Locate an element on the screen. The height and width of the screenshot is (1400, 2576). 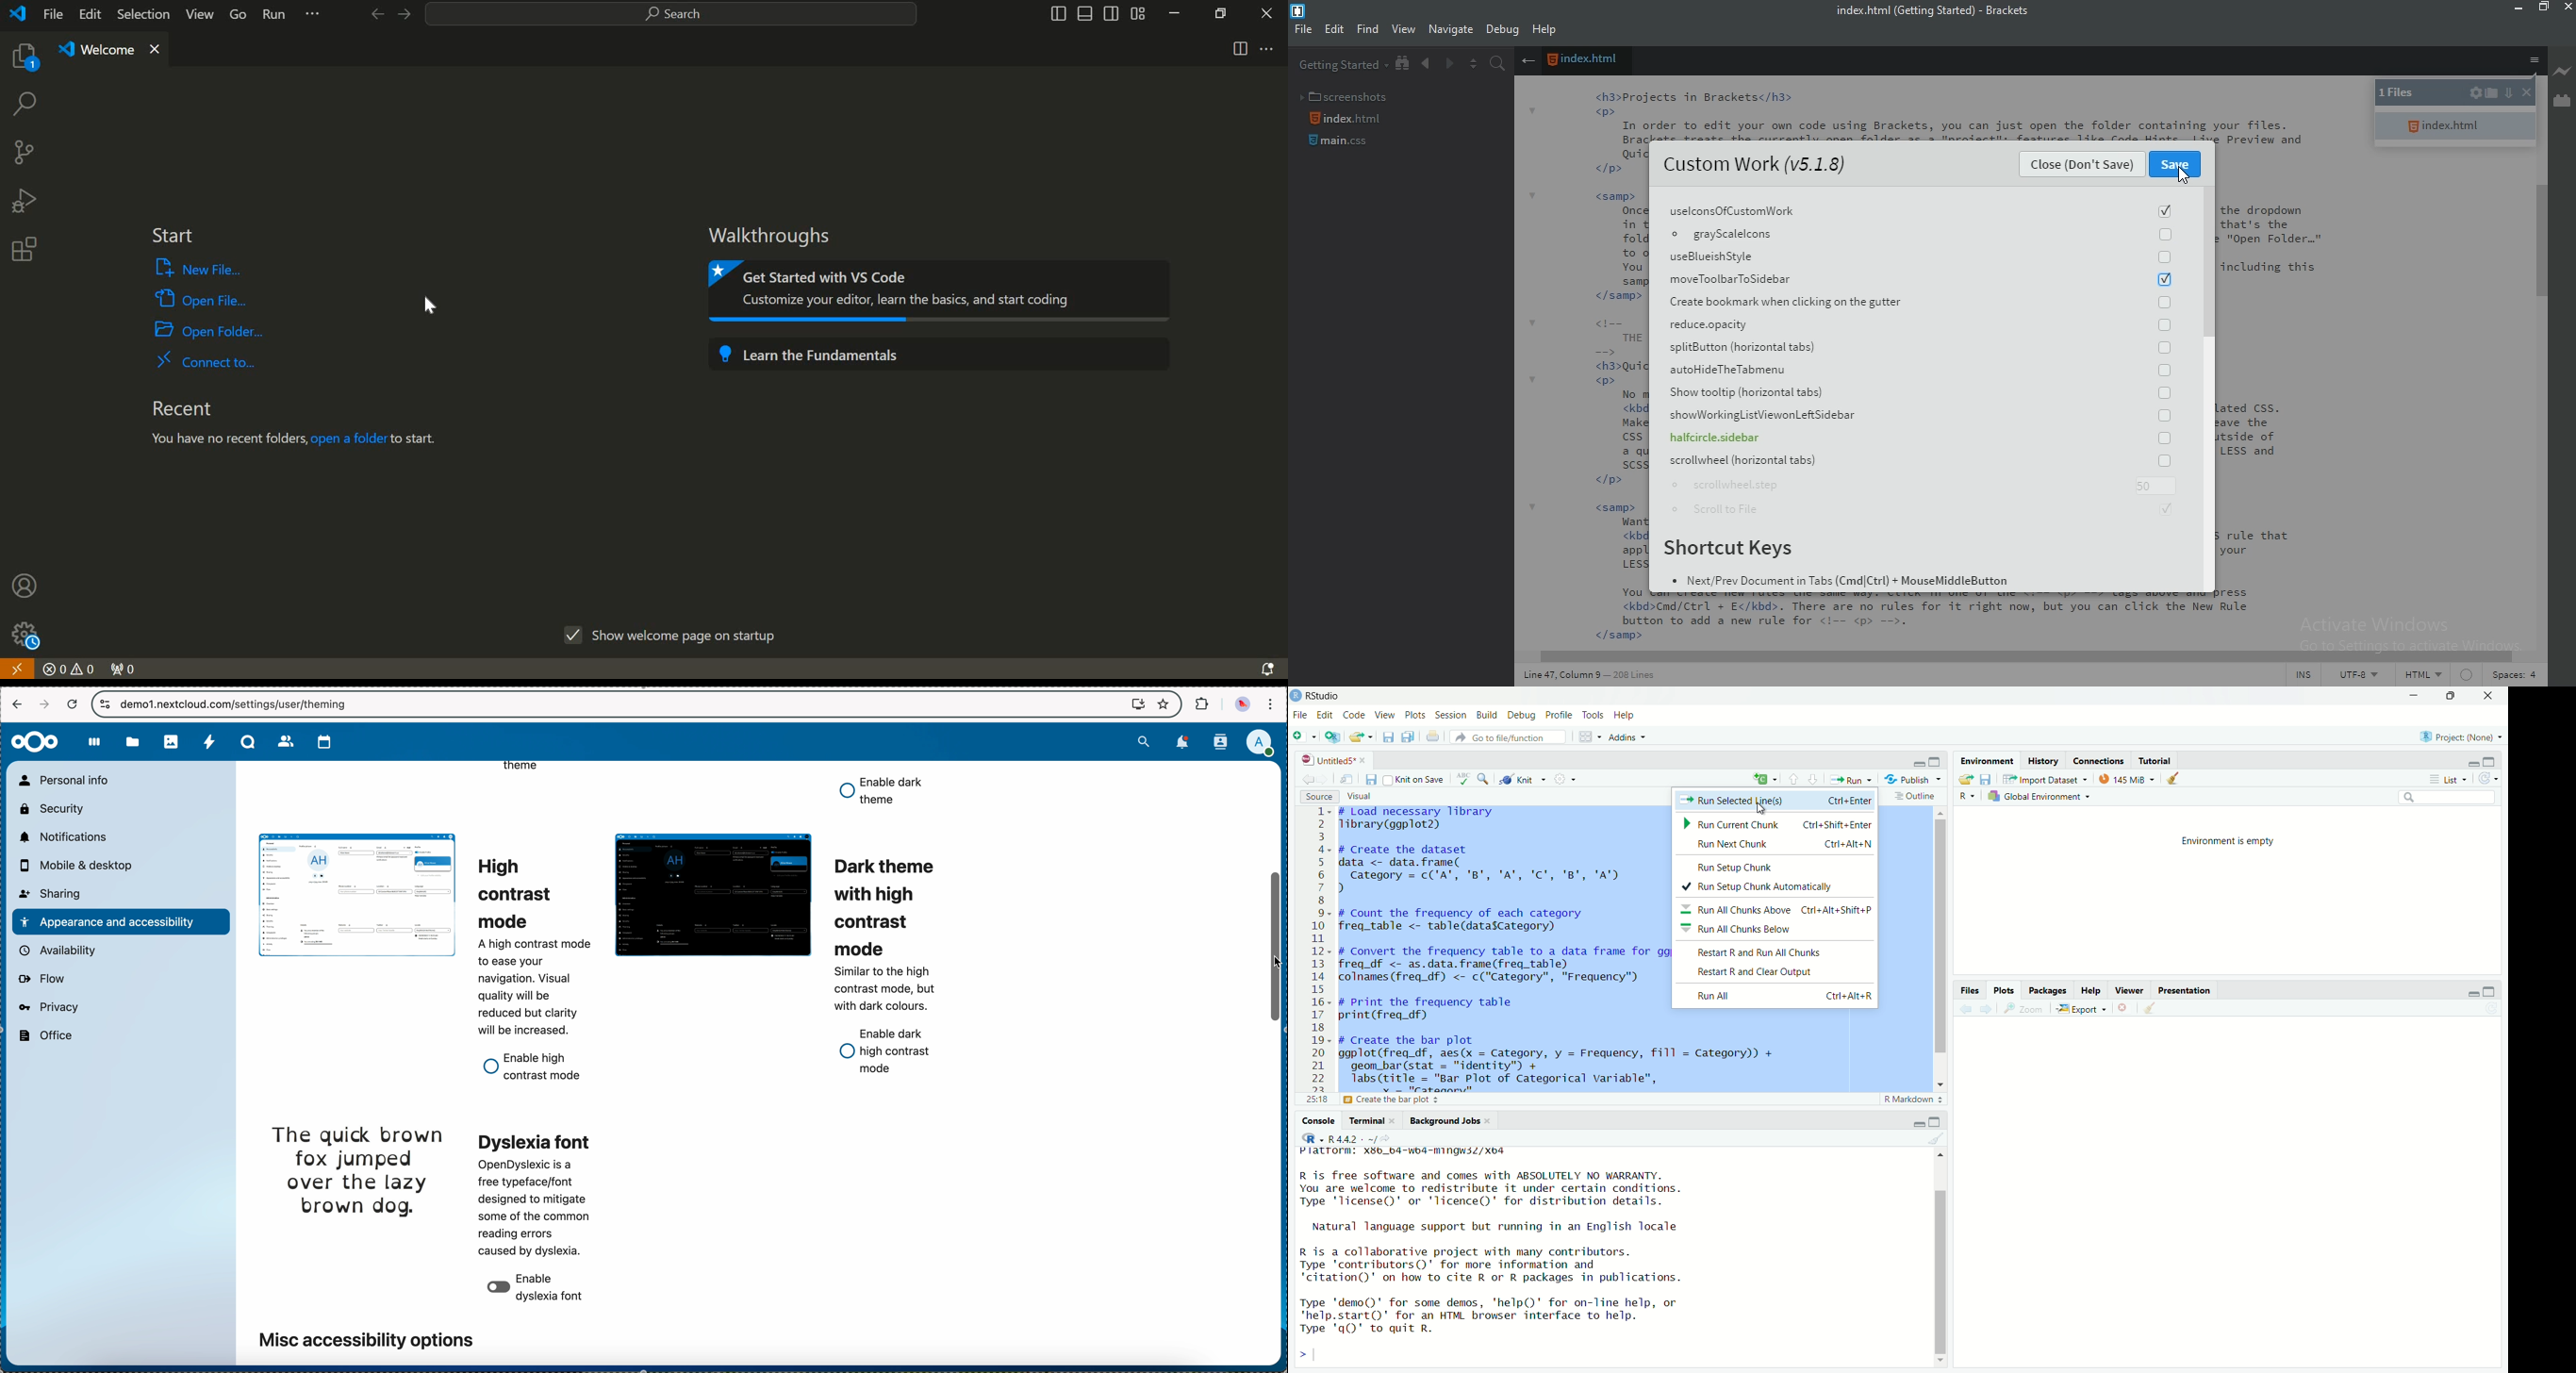
R dropdown is located at coordinates (1968, 796).